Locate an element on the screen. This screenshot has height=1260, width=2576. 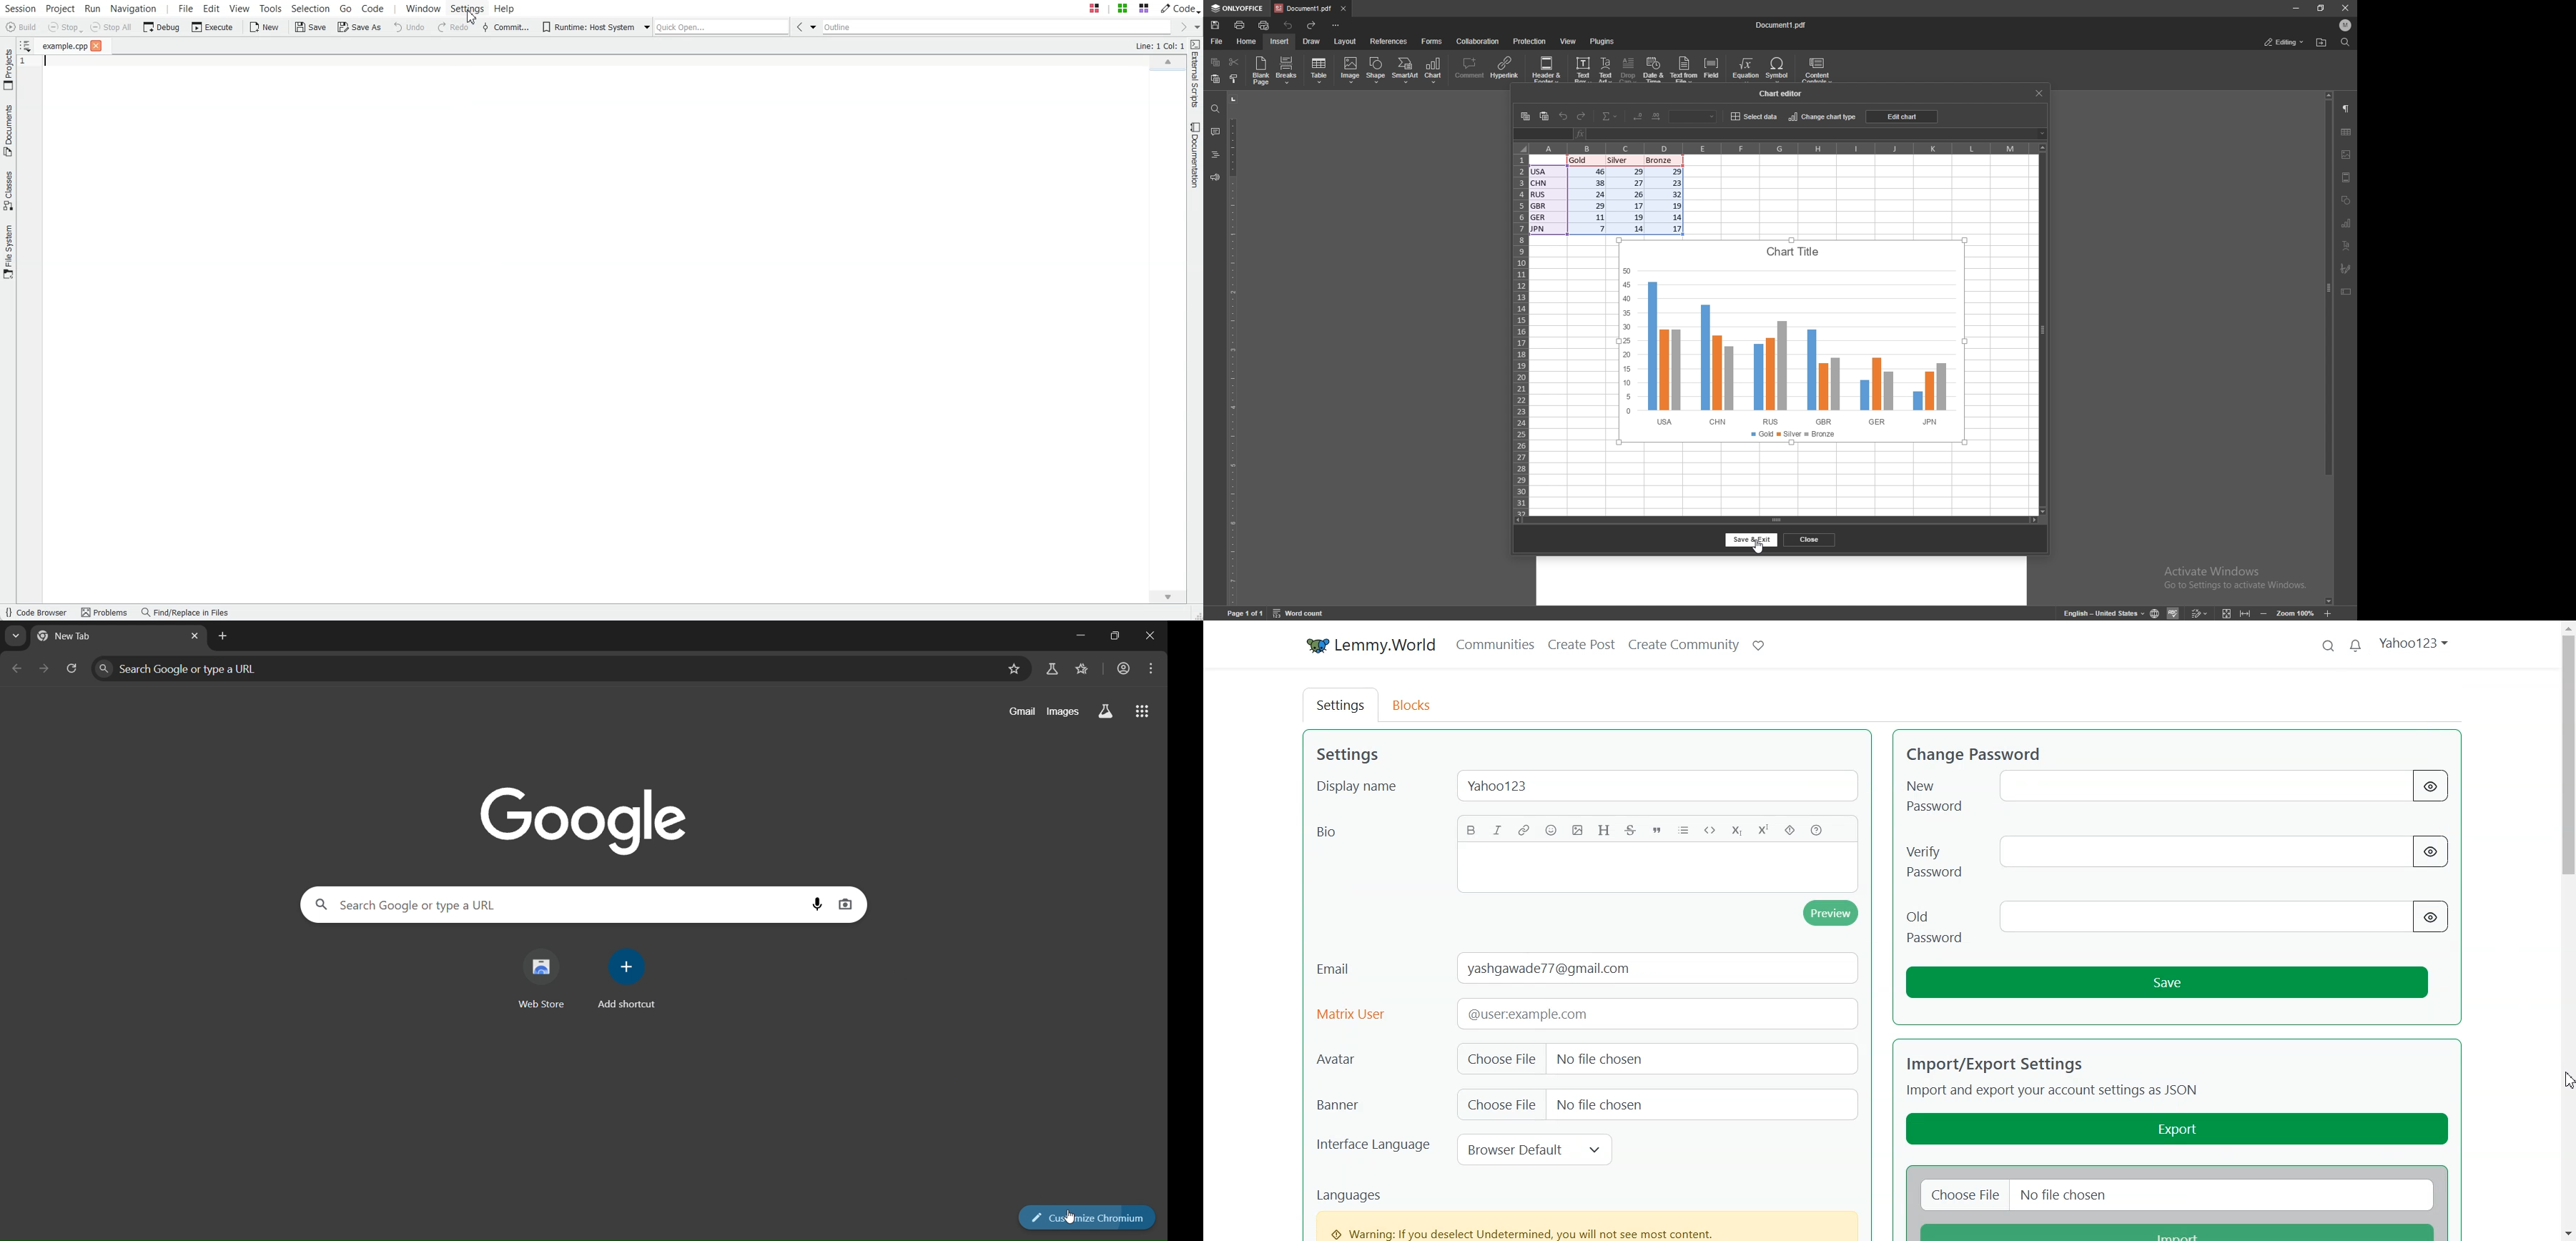
vertical scale is located at coordinates (1231, 350).